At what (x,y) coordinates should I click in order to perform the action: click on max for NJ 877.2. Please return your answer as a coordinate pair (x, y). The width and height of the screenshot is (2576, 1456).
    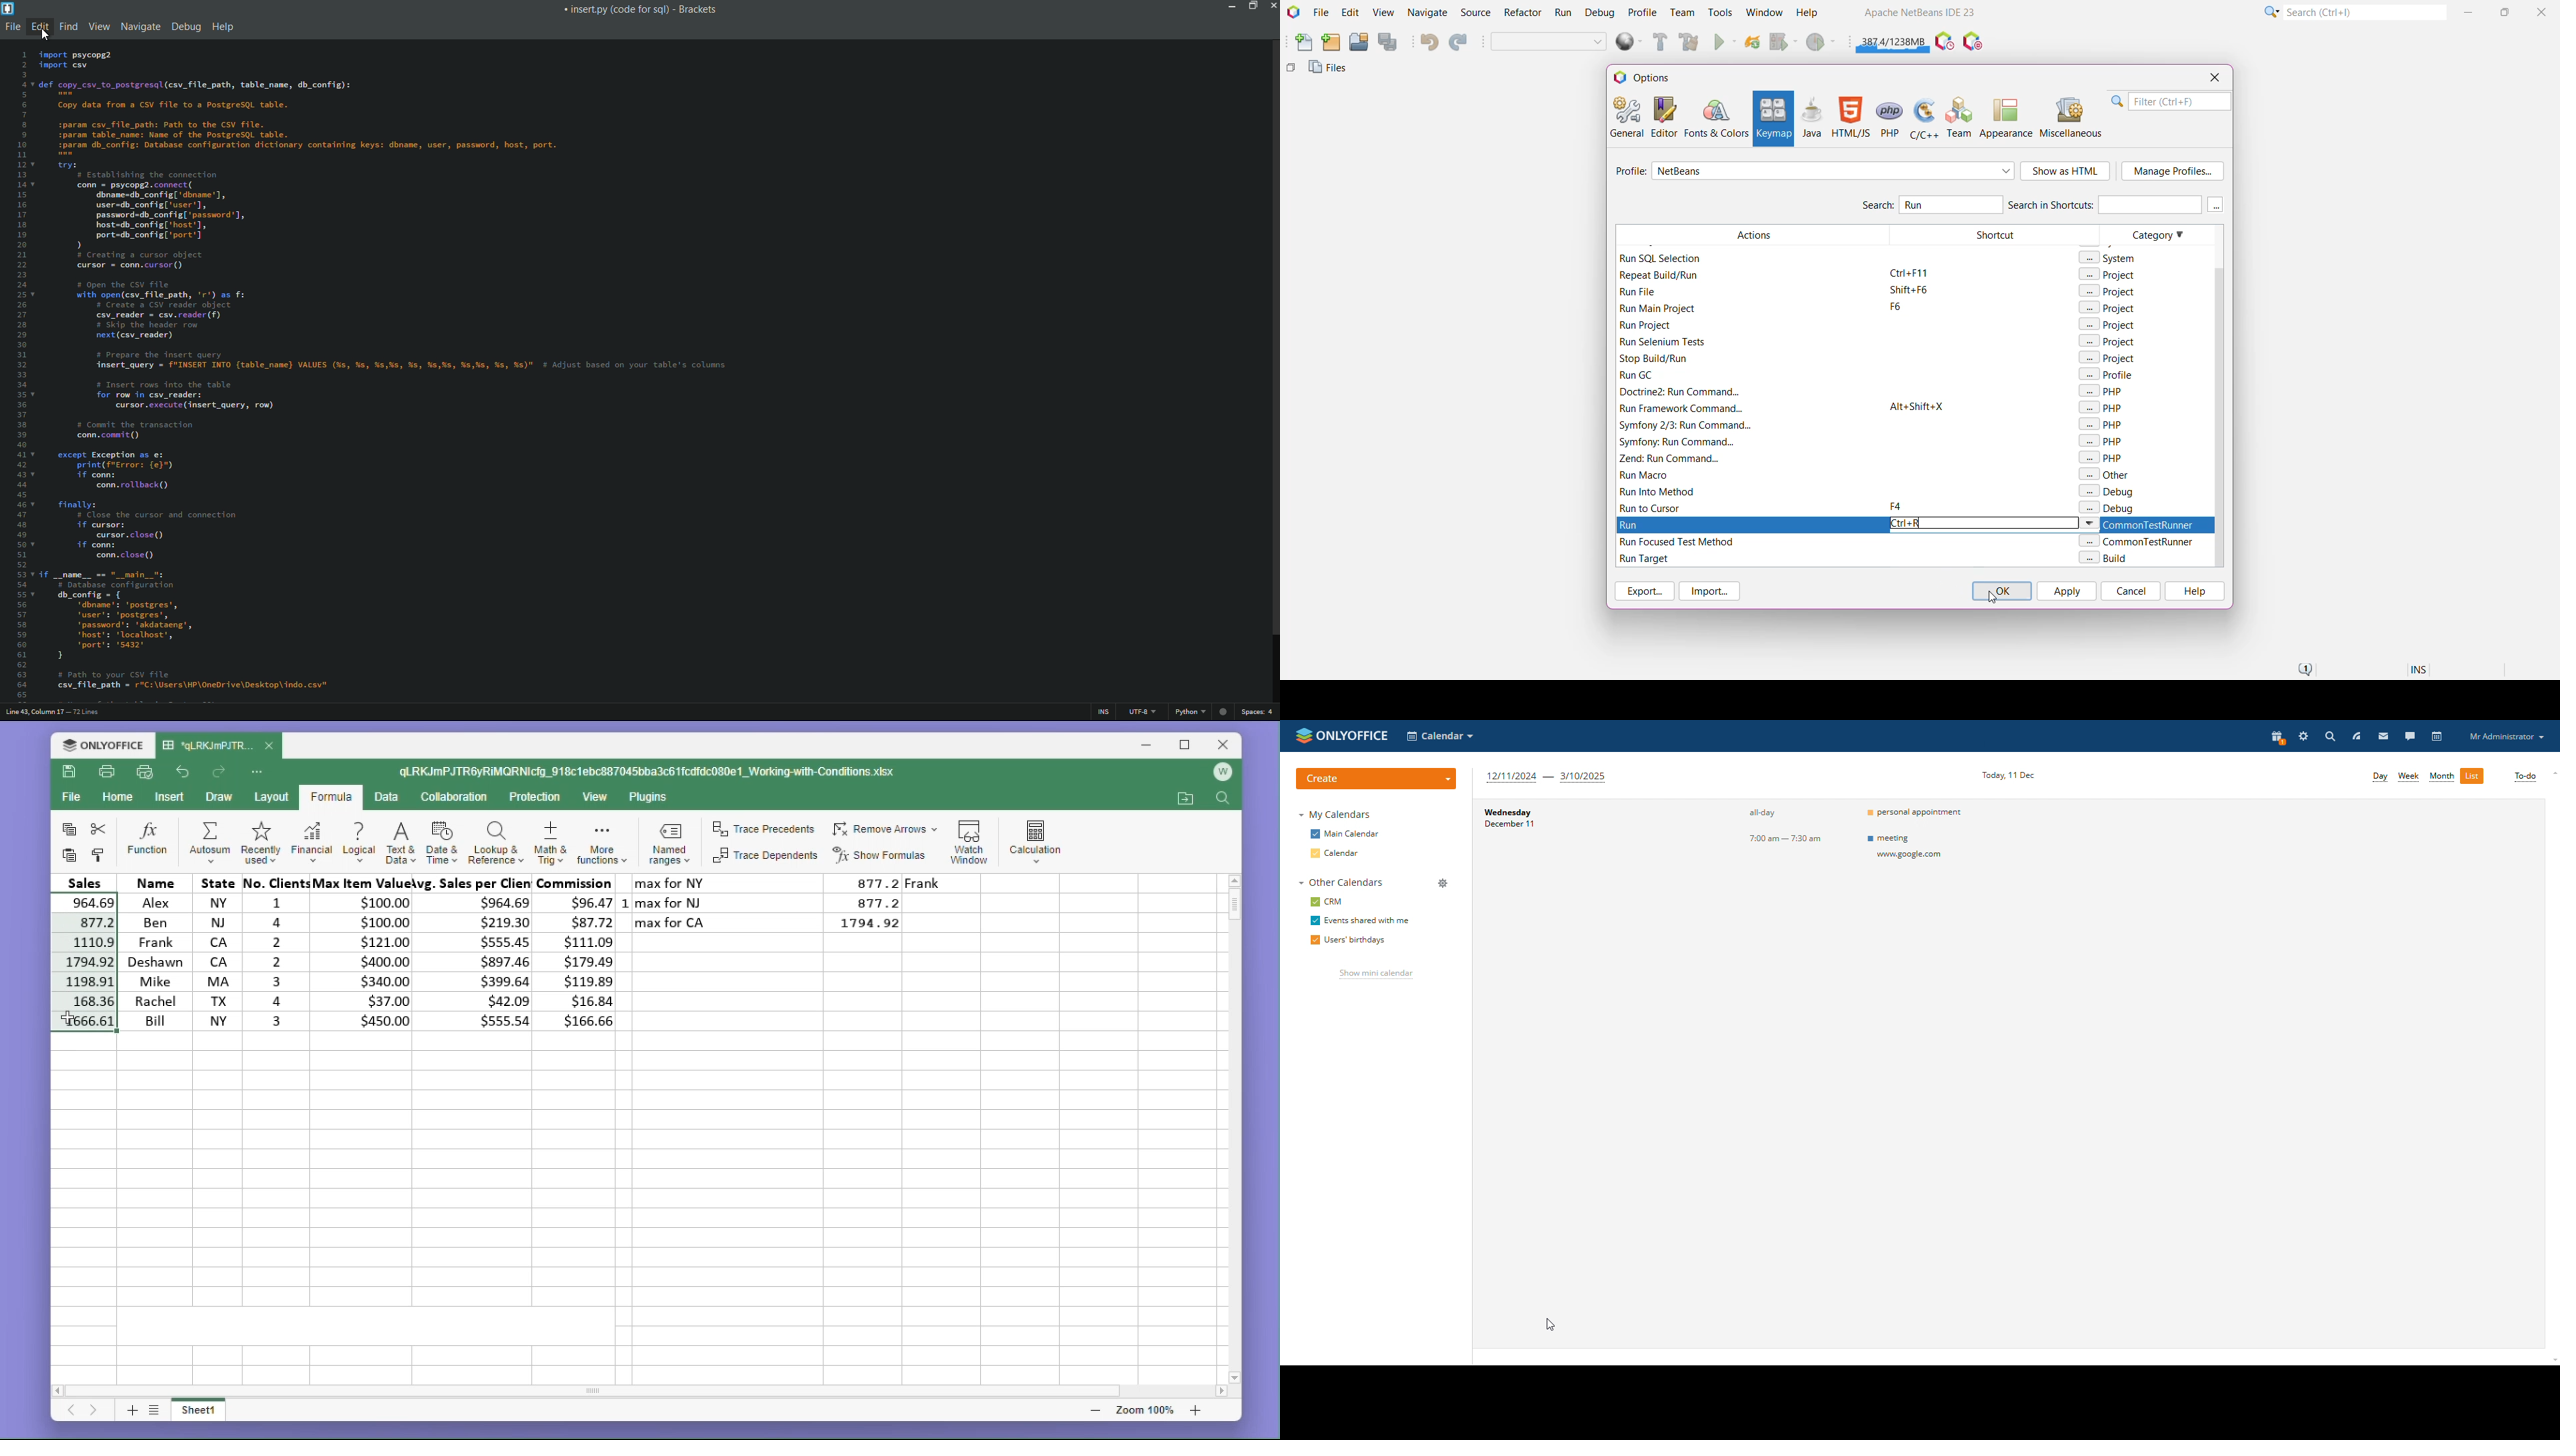
    Looking at the image, I should click on (774, 902).